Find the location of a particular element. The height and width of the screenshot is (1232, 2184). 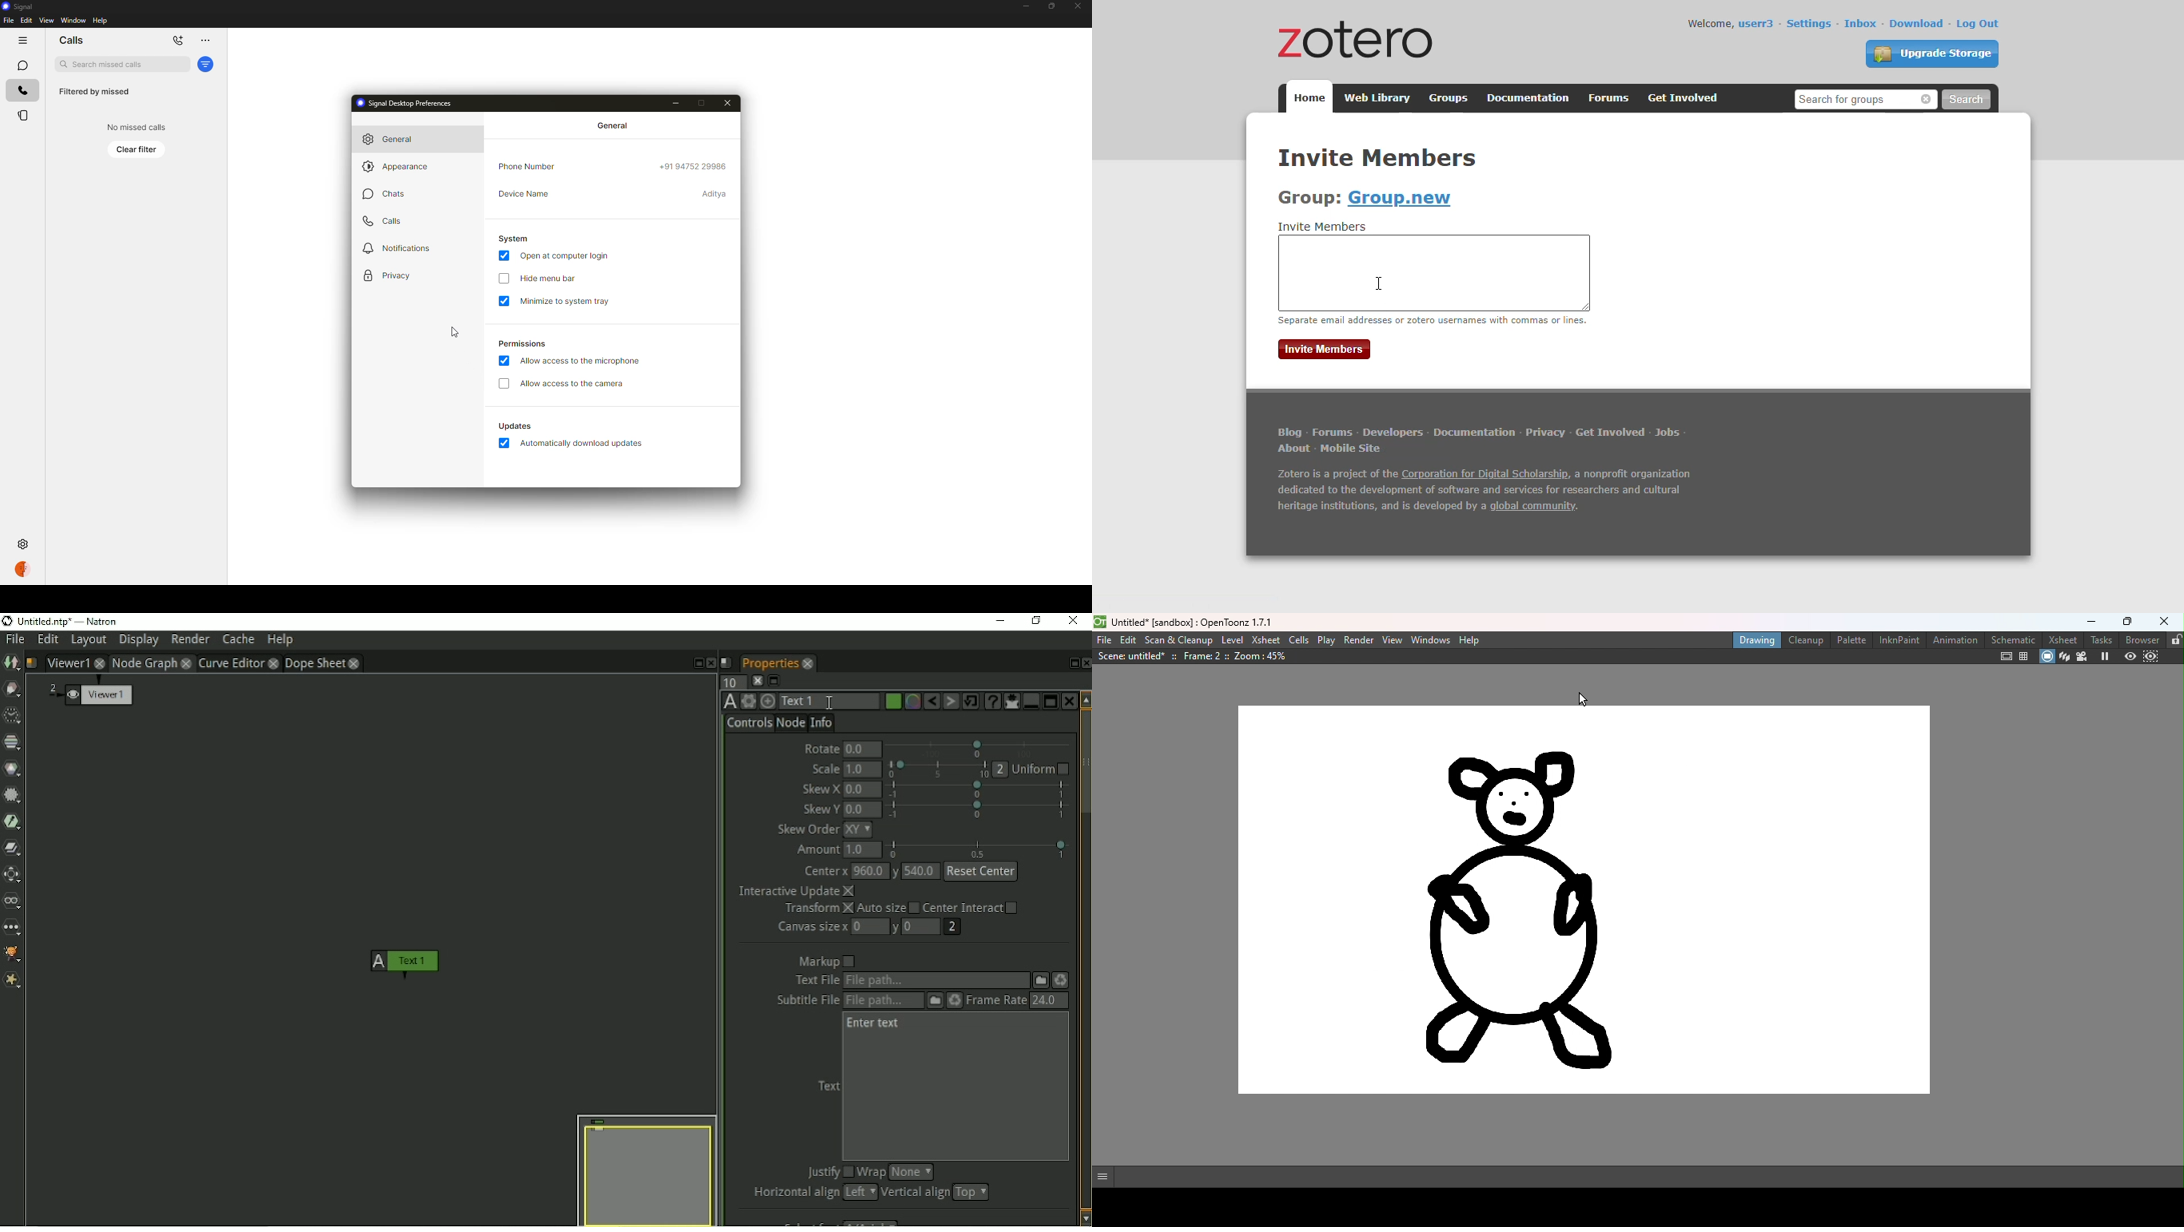

appearance is located at coordinates (400, 166).